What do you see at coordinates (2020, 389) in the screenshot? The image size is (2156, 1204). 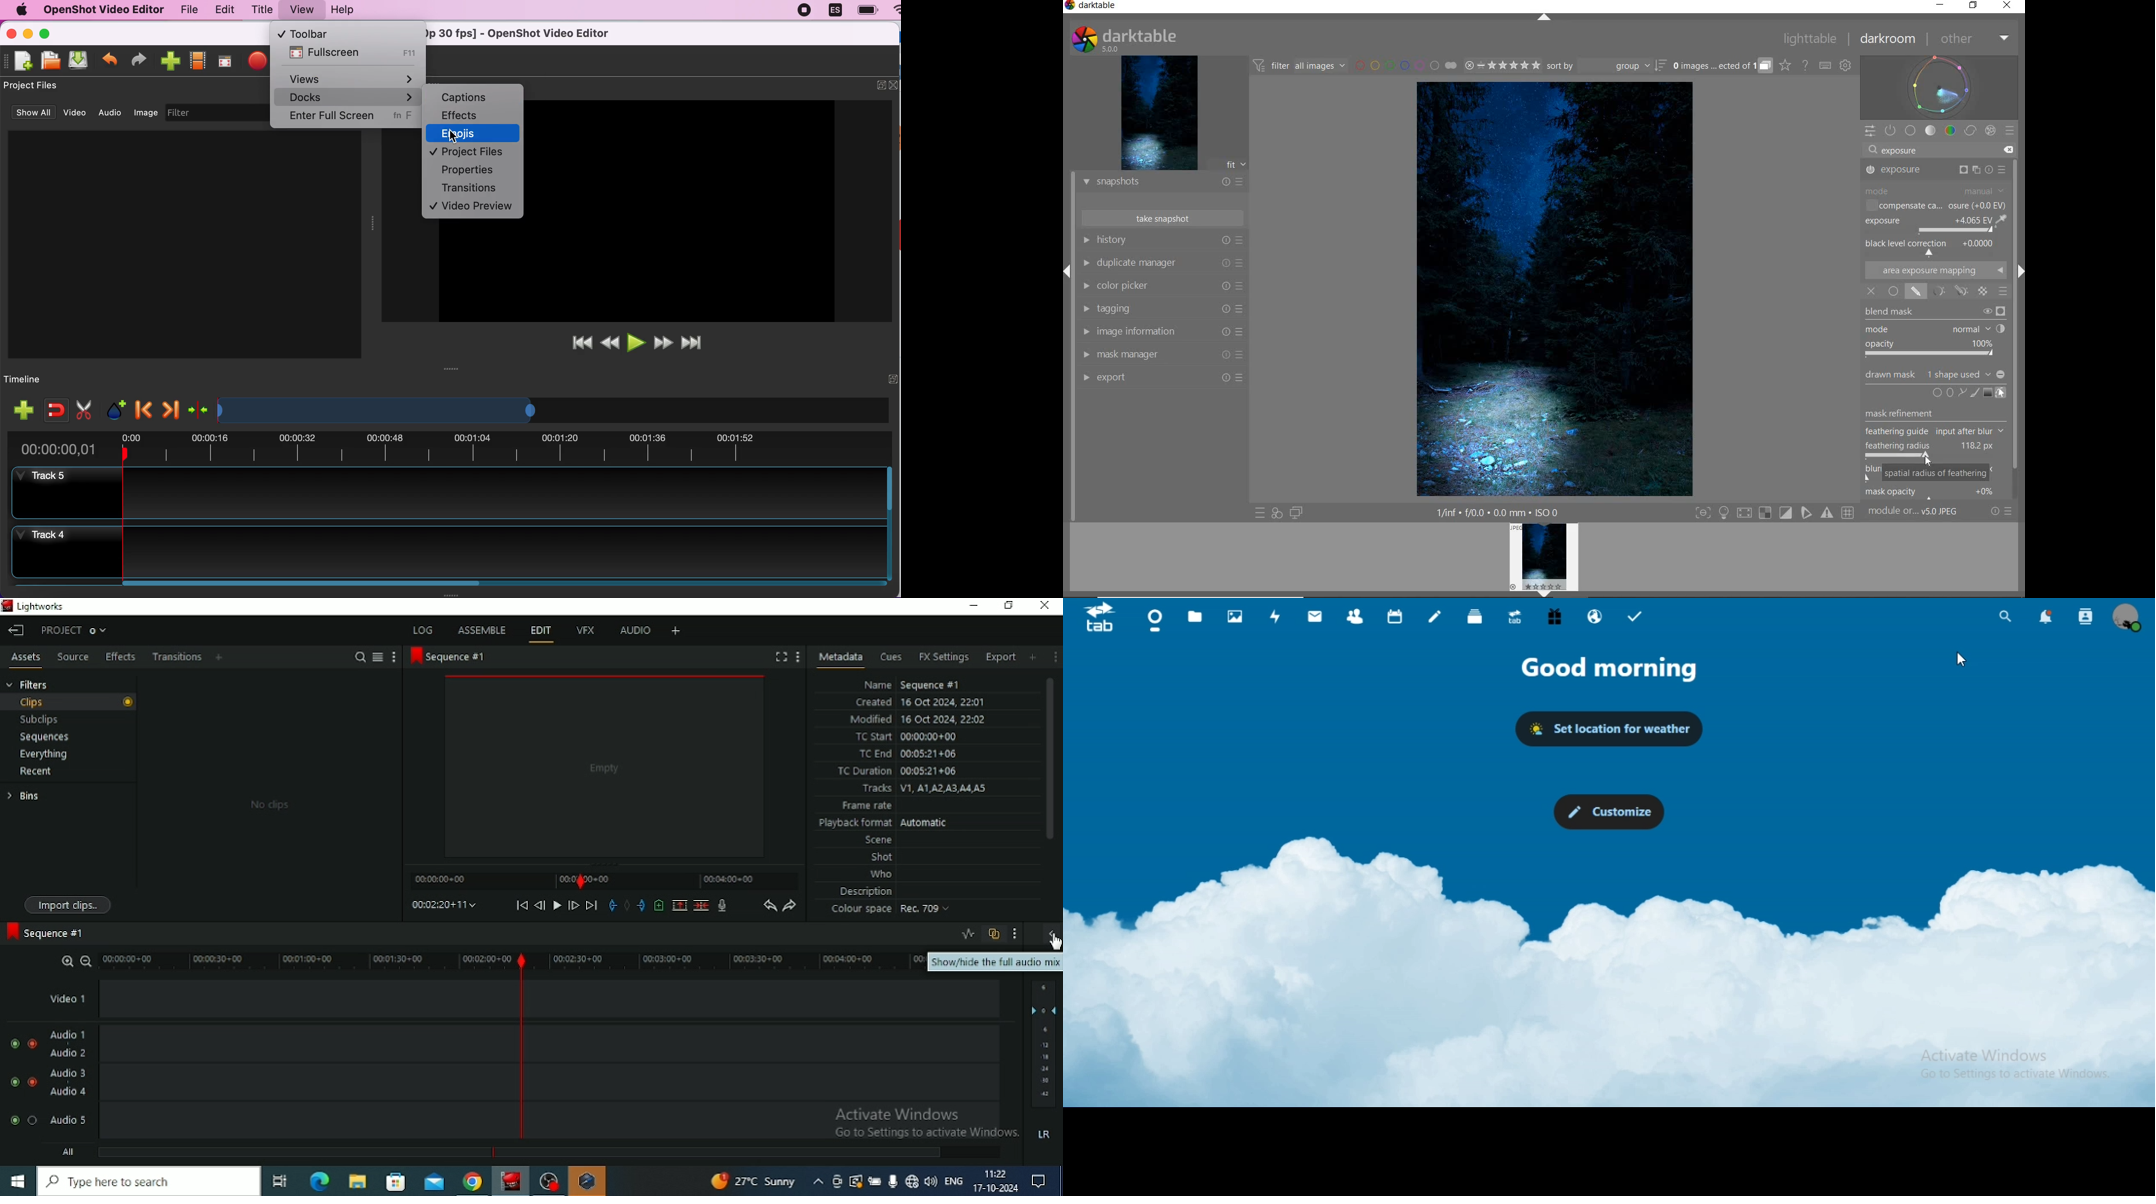 I see `Scrollbar` at bounding box center [2020, 389].